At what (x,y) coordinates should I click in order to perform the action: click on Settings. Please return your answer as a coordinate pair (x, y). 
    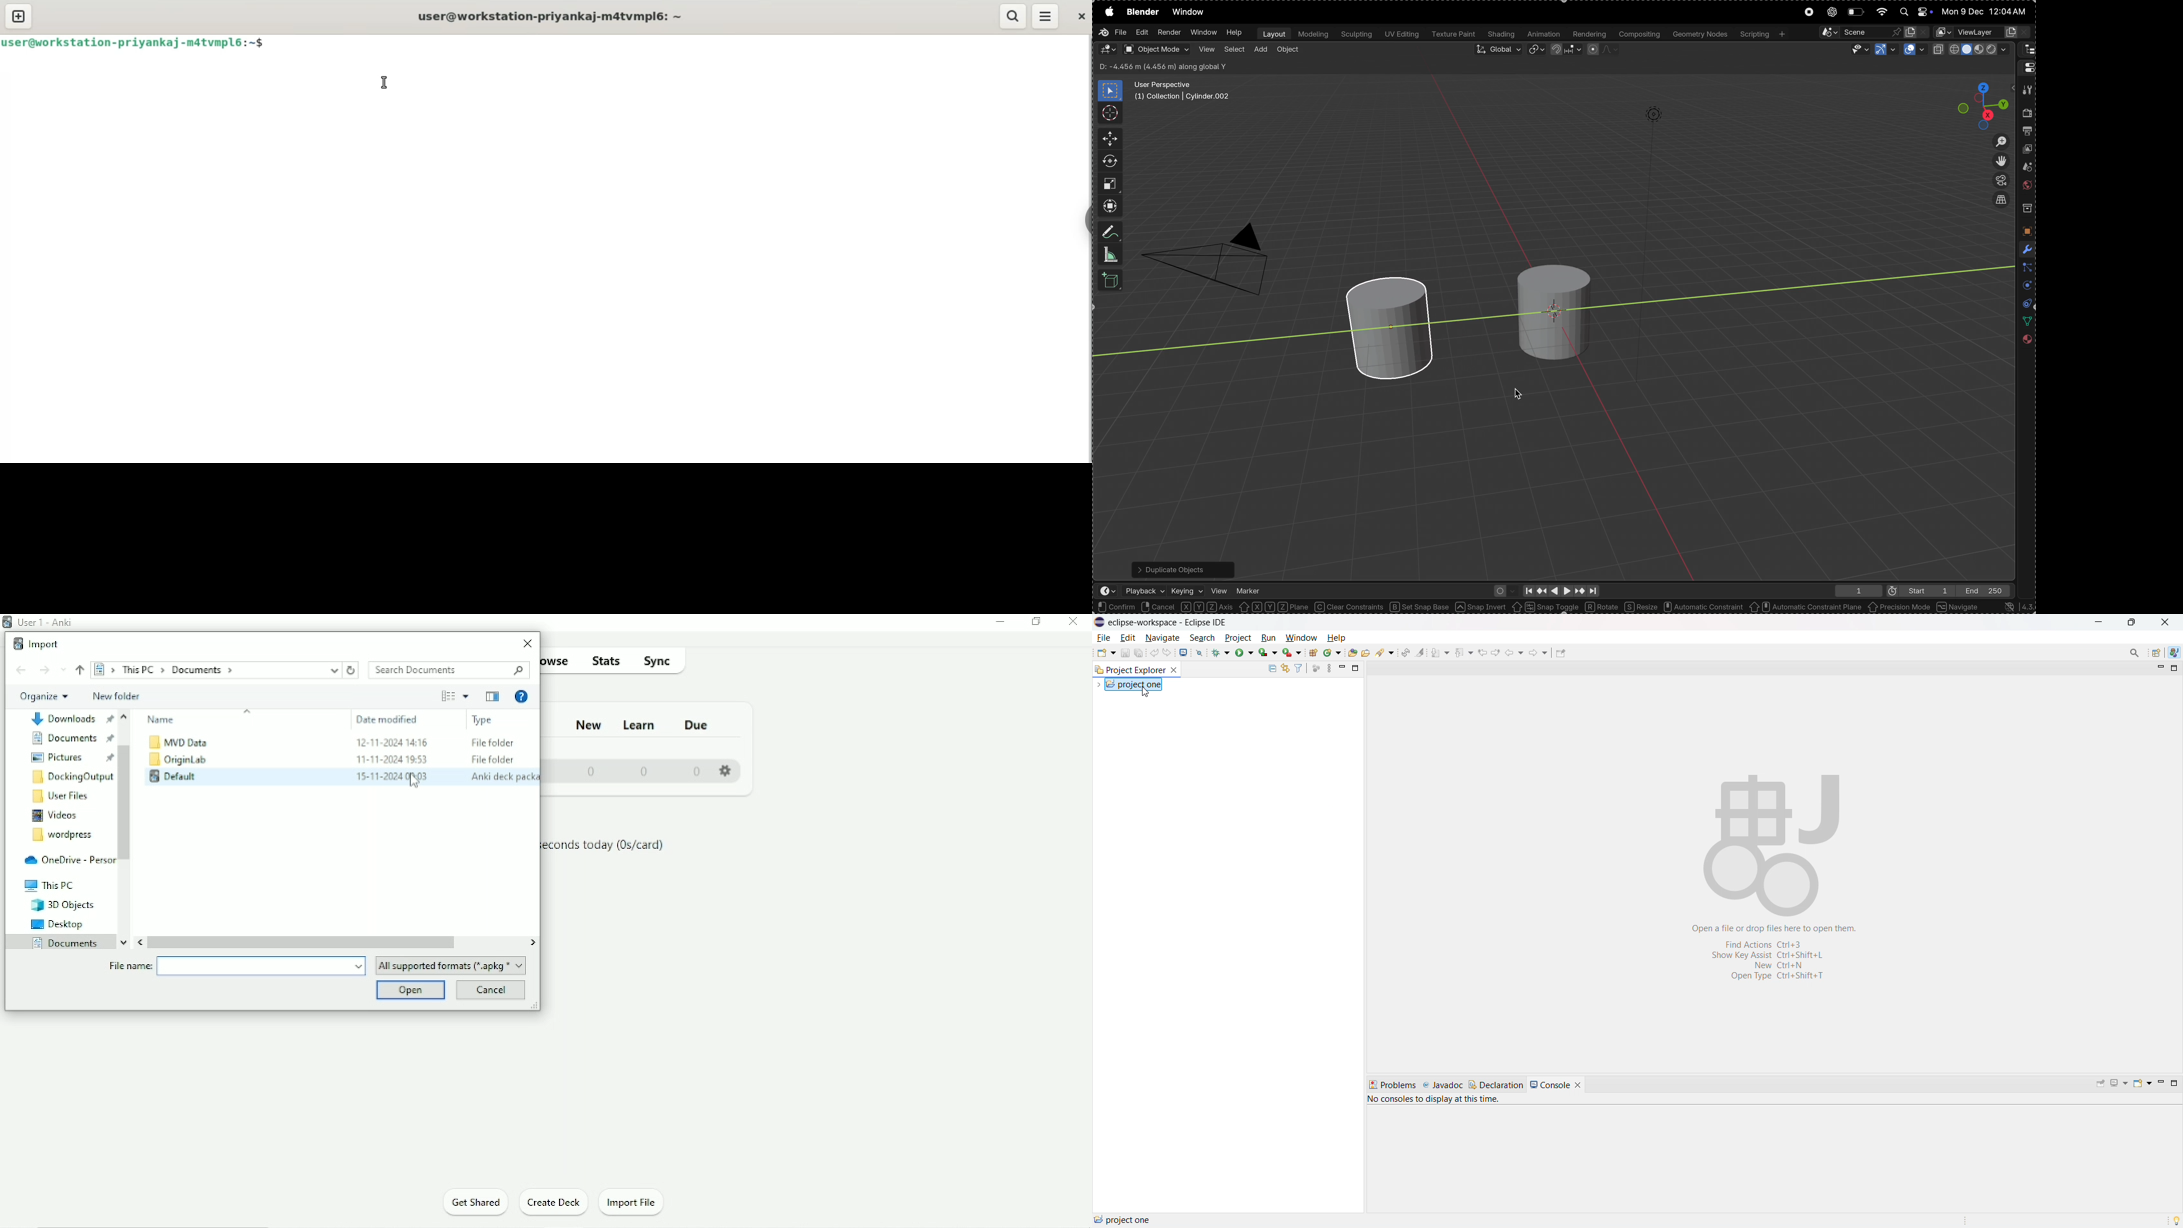
    Looking at the image, I should click on (726, 772).